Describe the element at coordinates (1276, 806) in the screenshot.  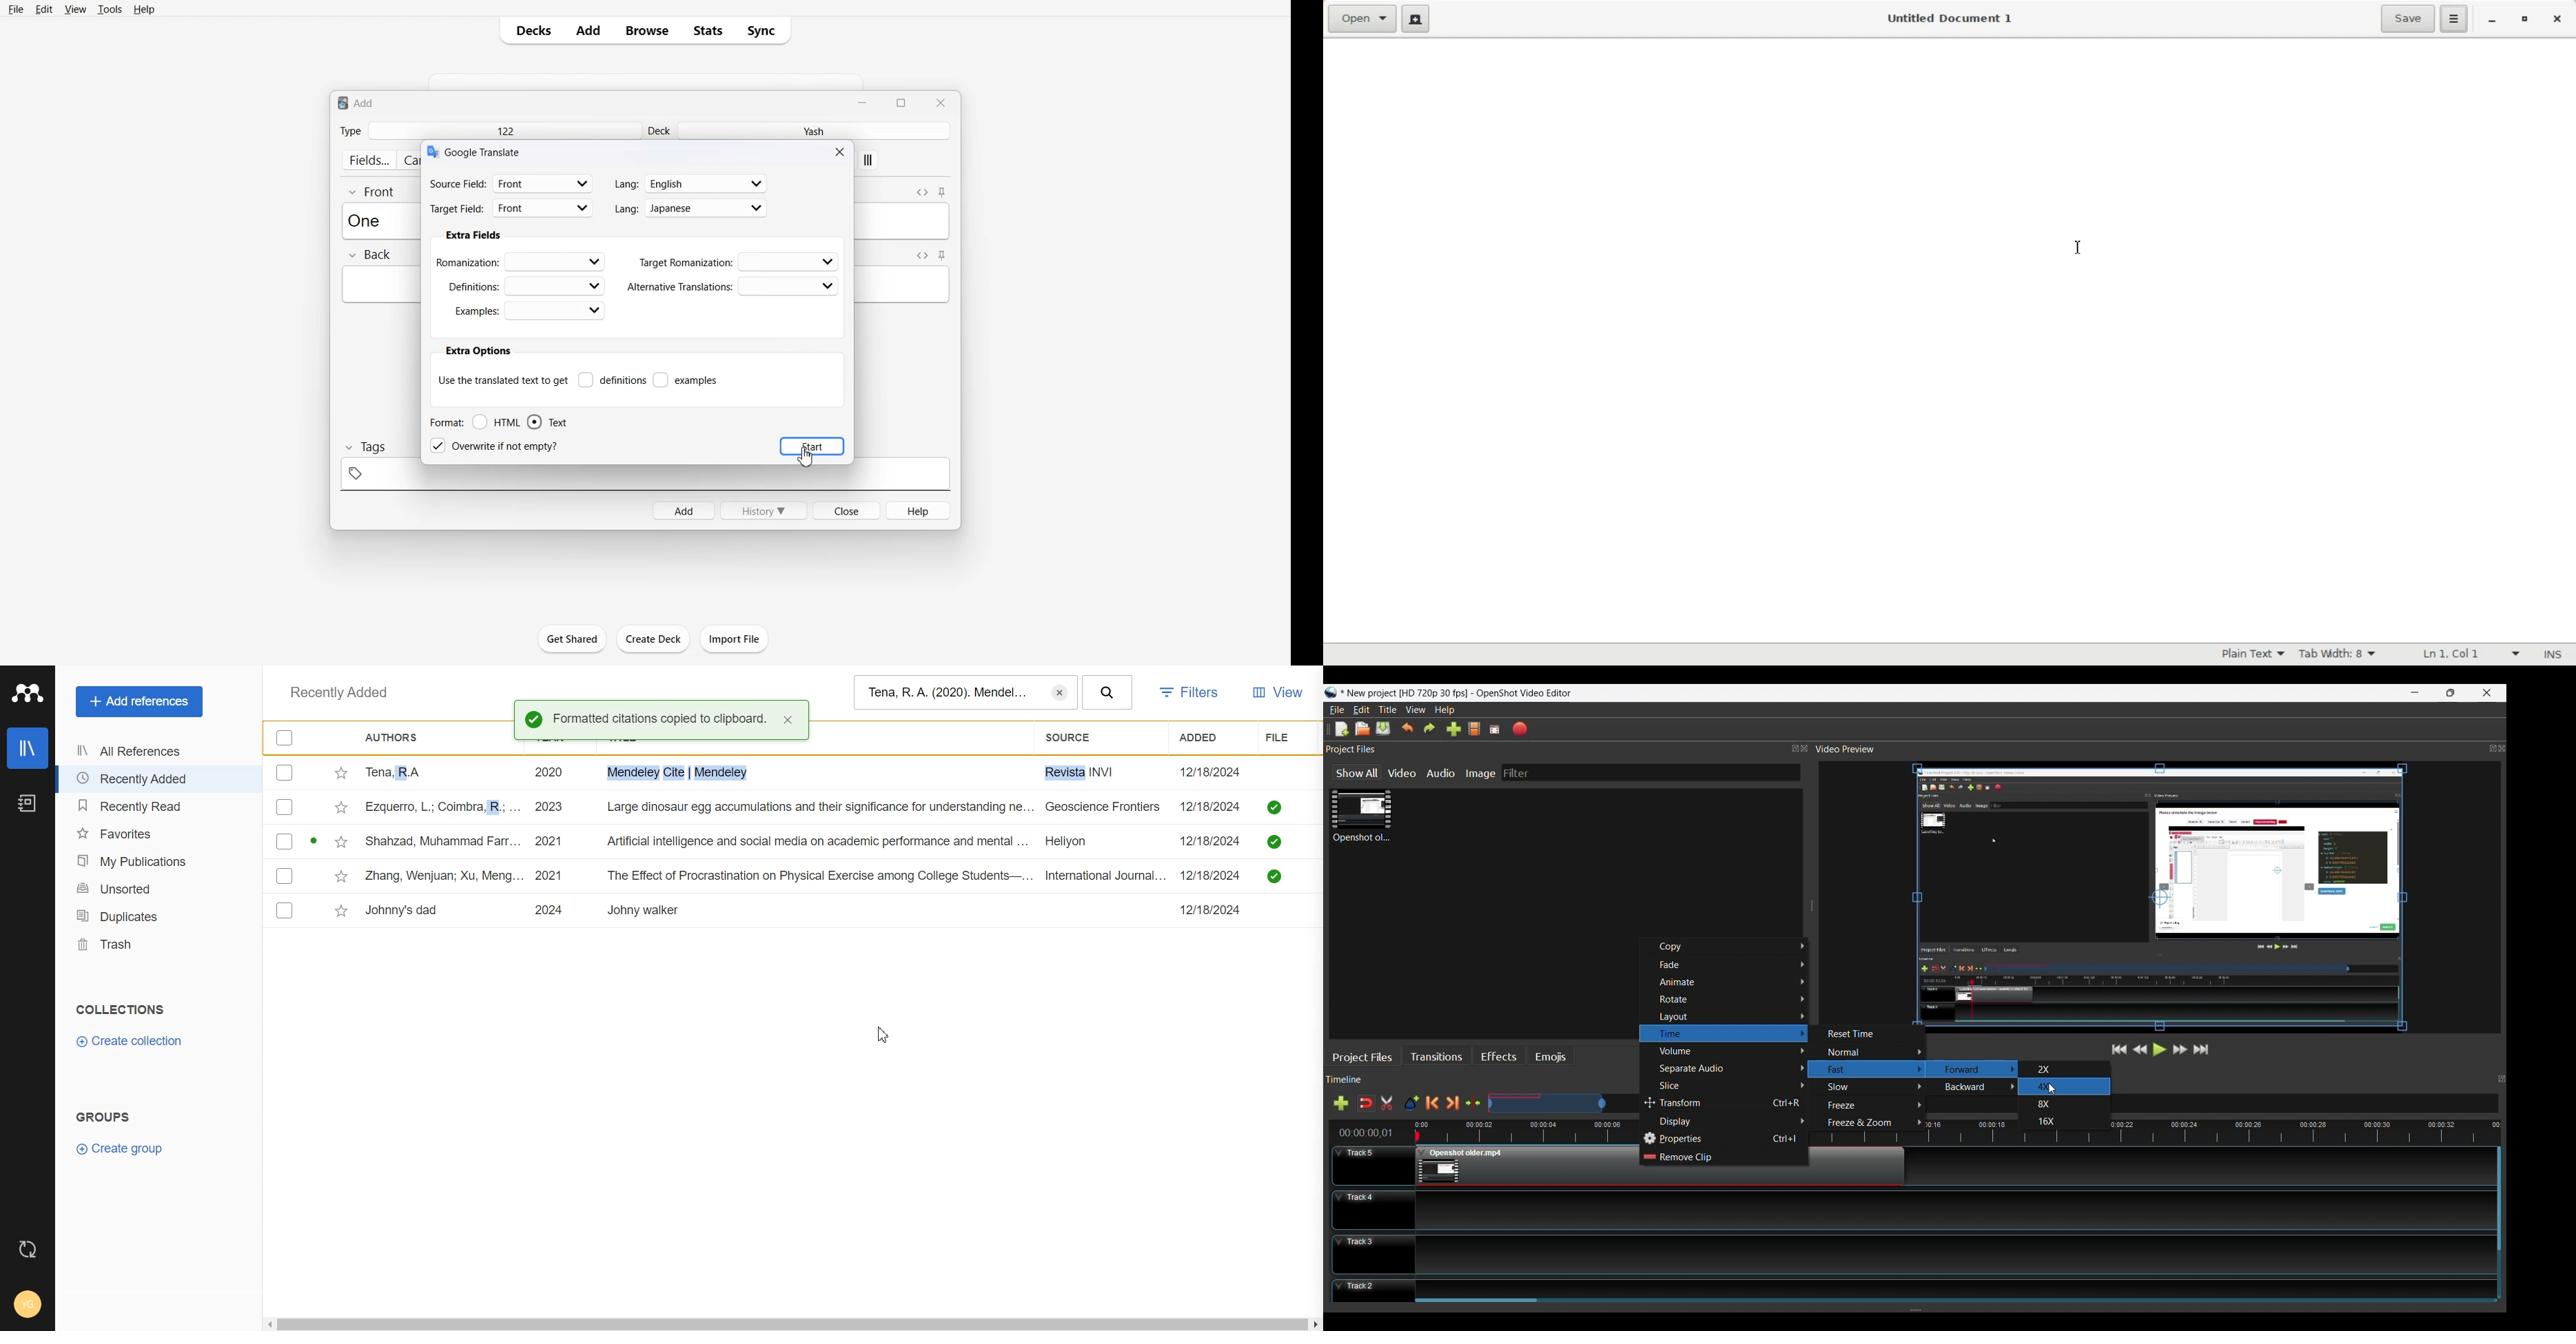
I see `saved` at that location.